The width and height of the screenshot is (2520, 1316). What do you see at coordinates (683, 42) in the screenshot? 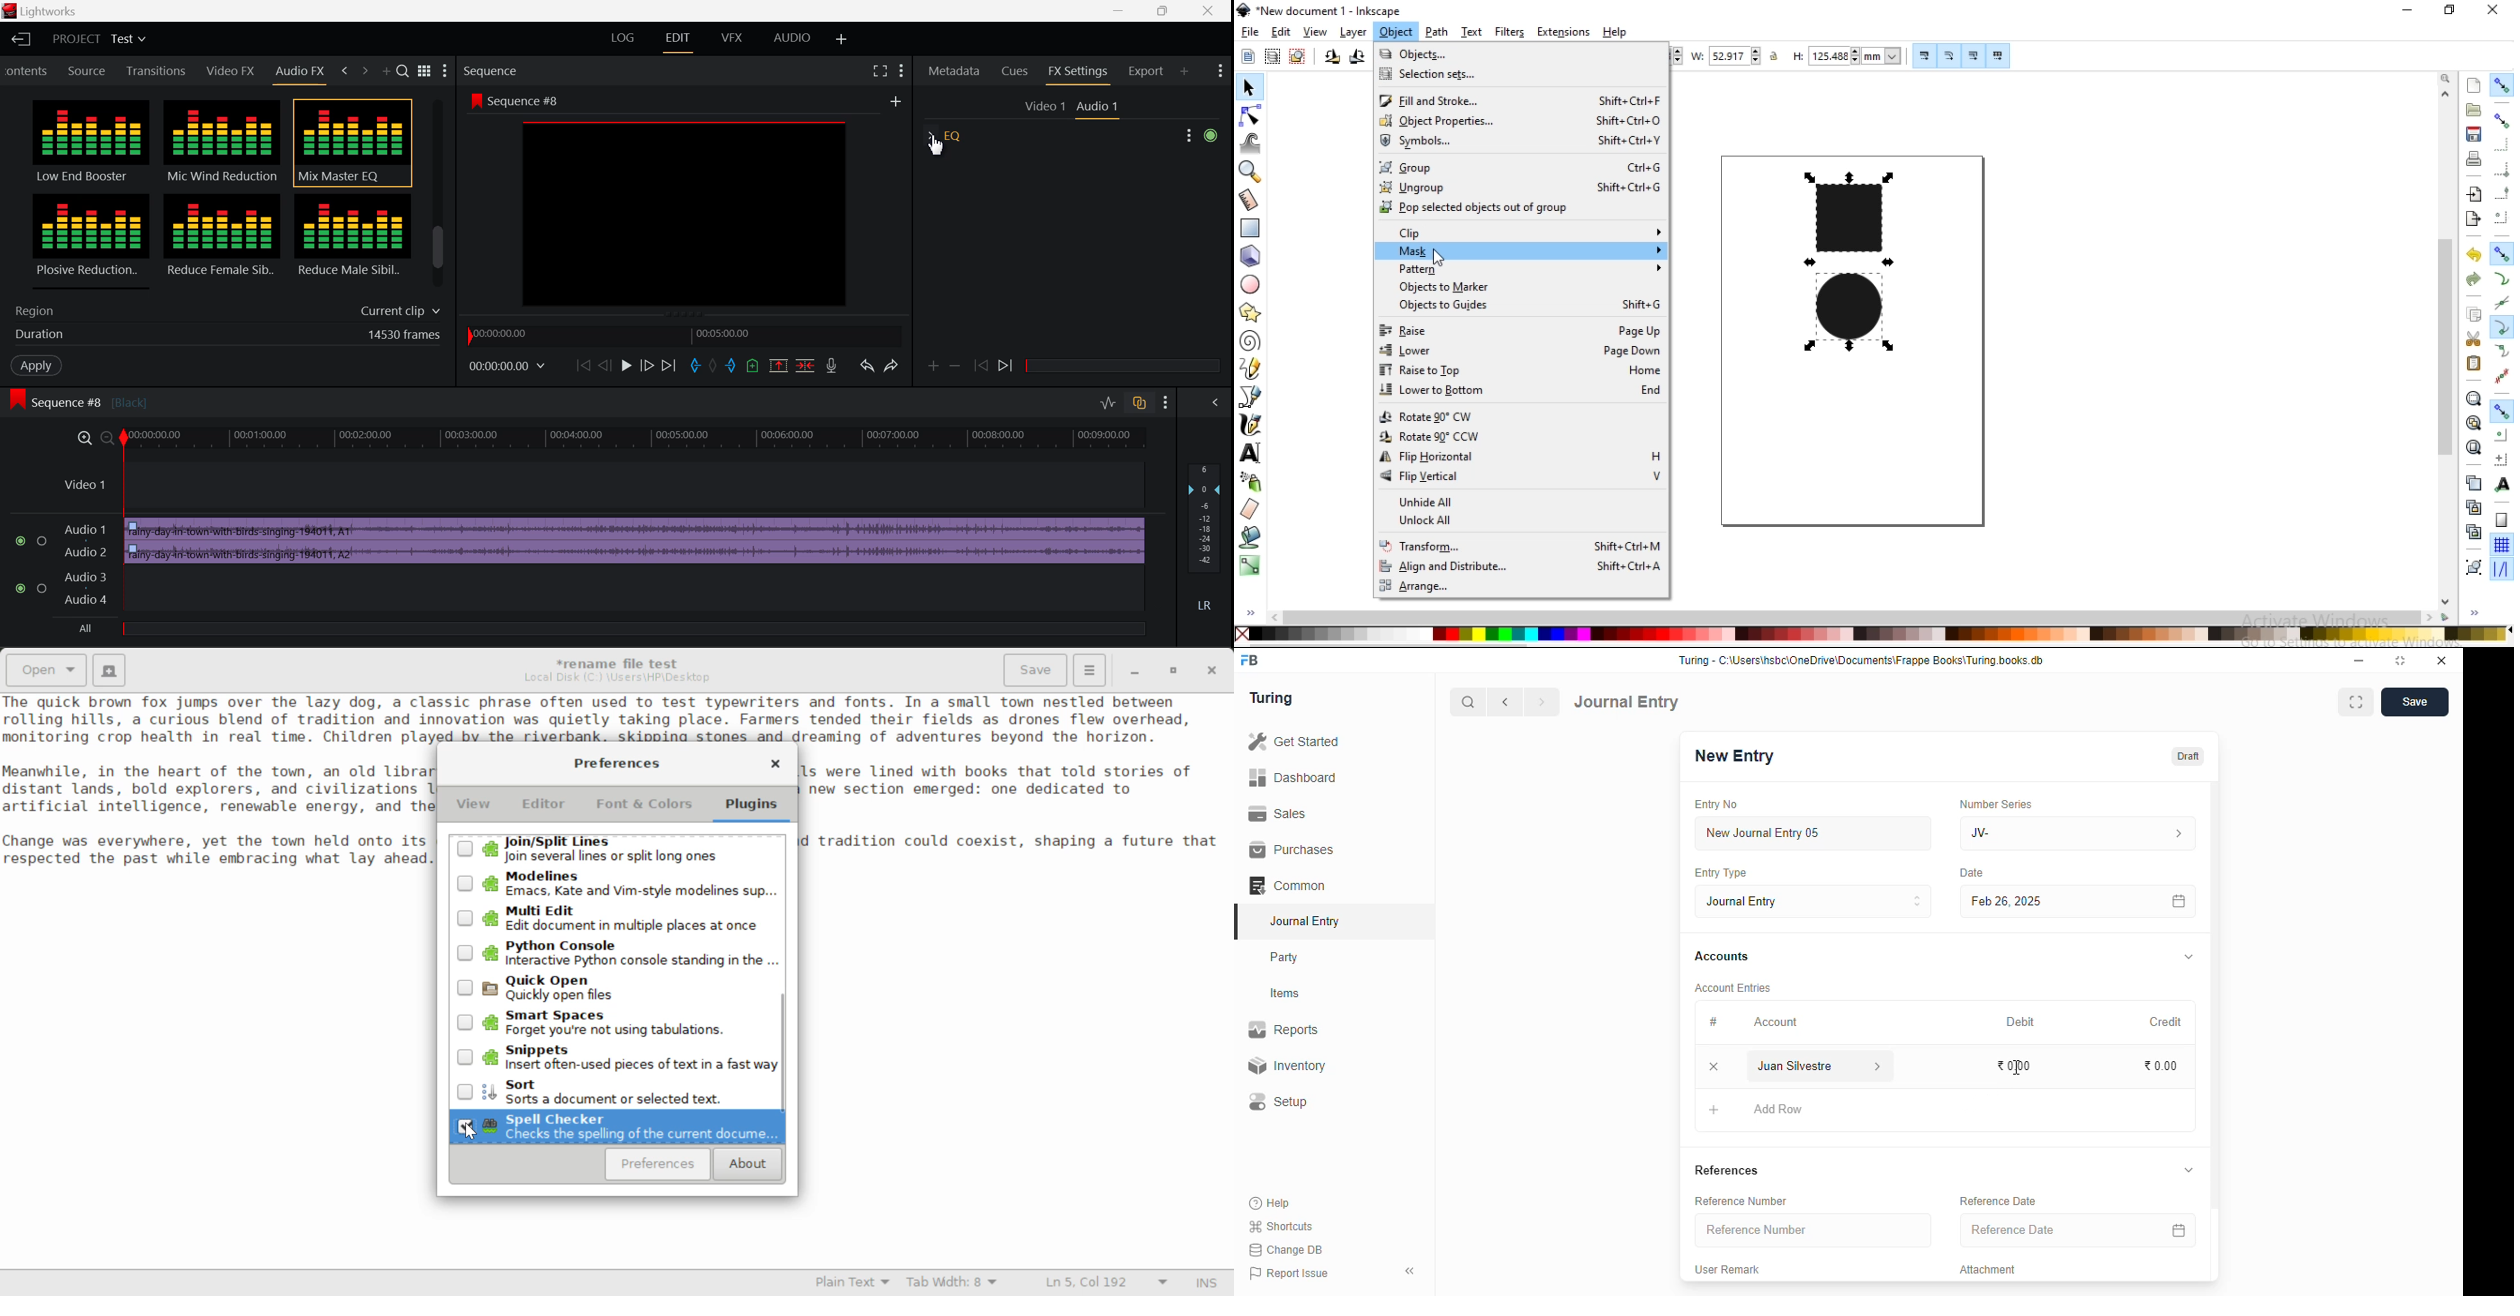
I see `EDIT Layout` at bounding box center [683, 42].